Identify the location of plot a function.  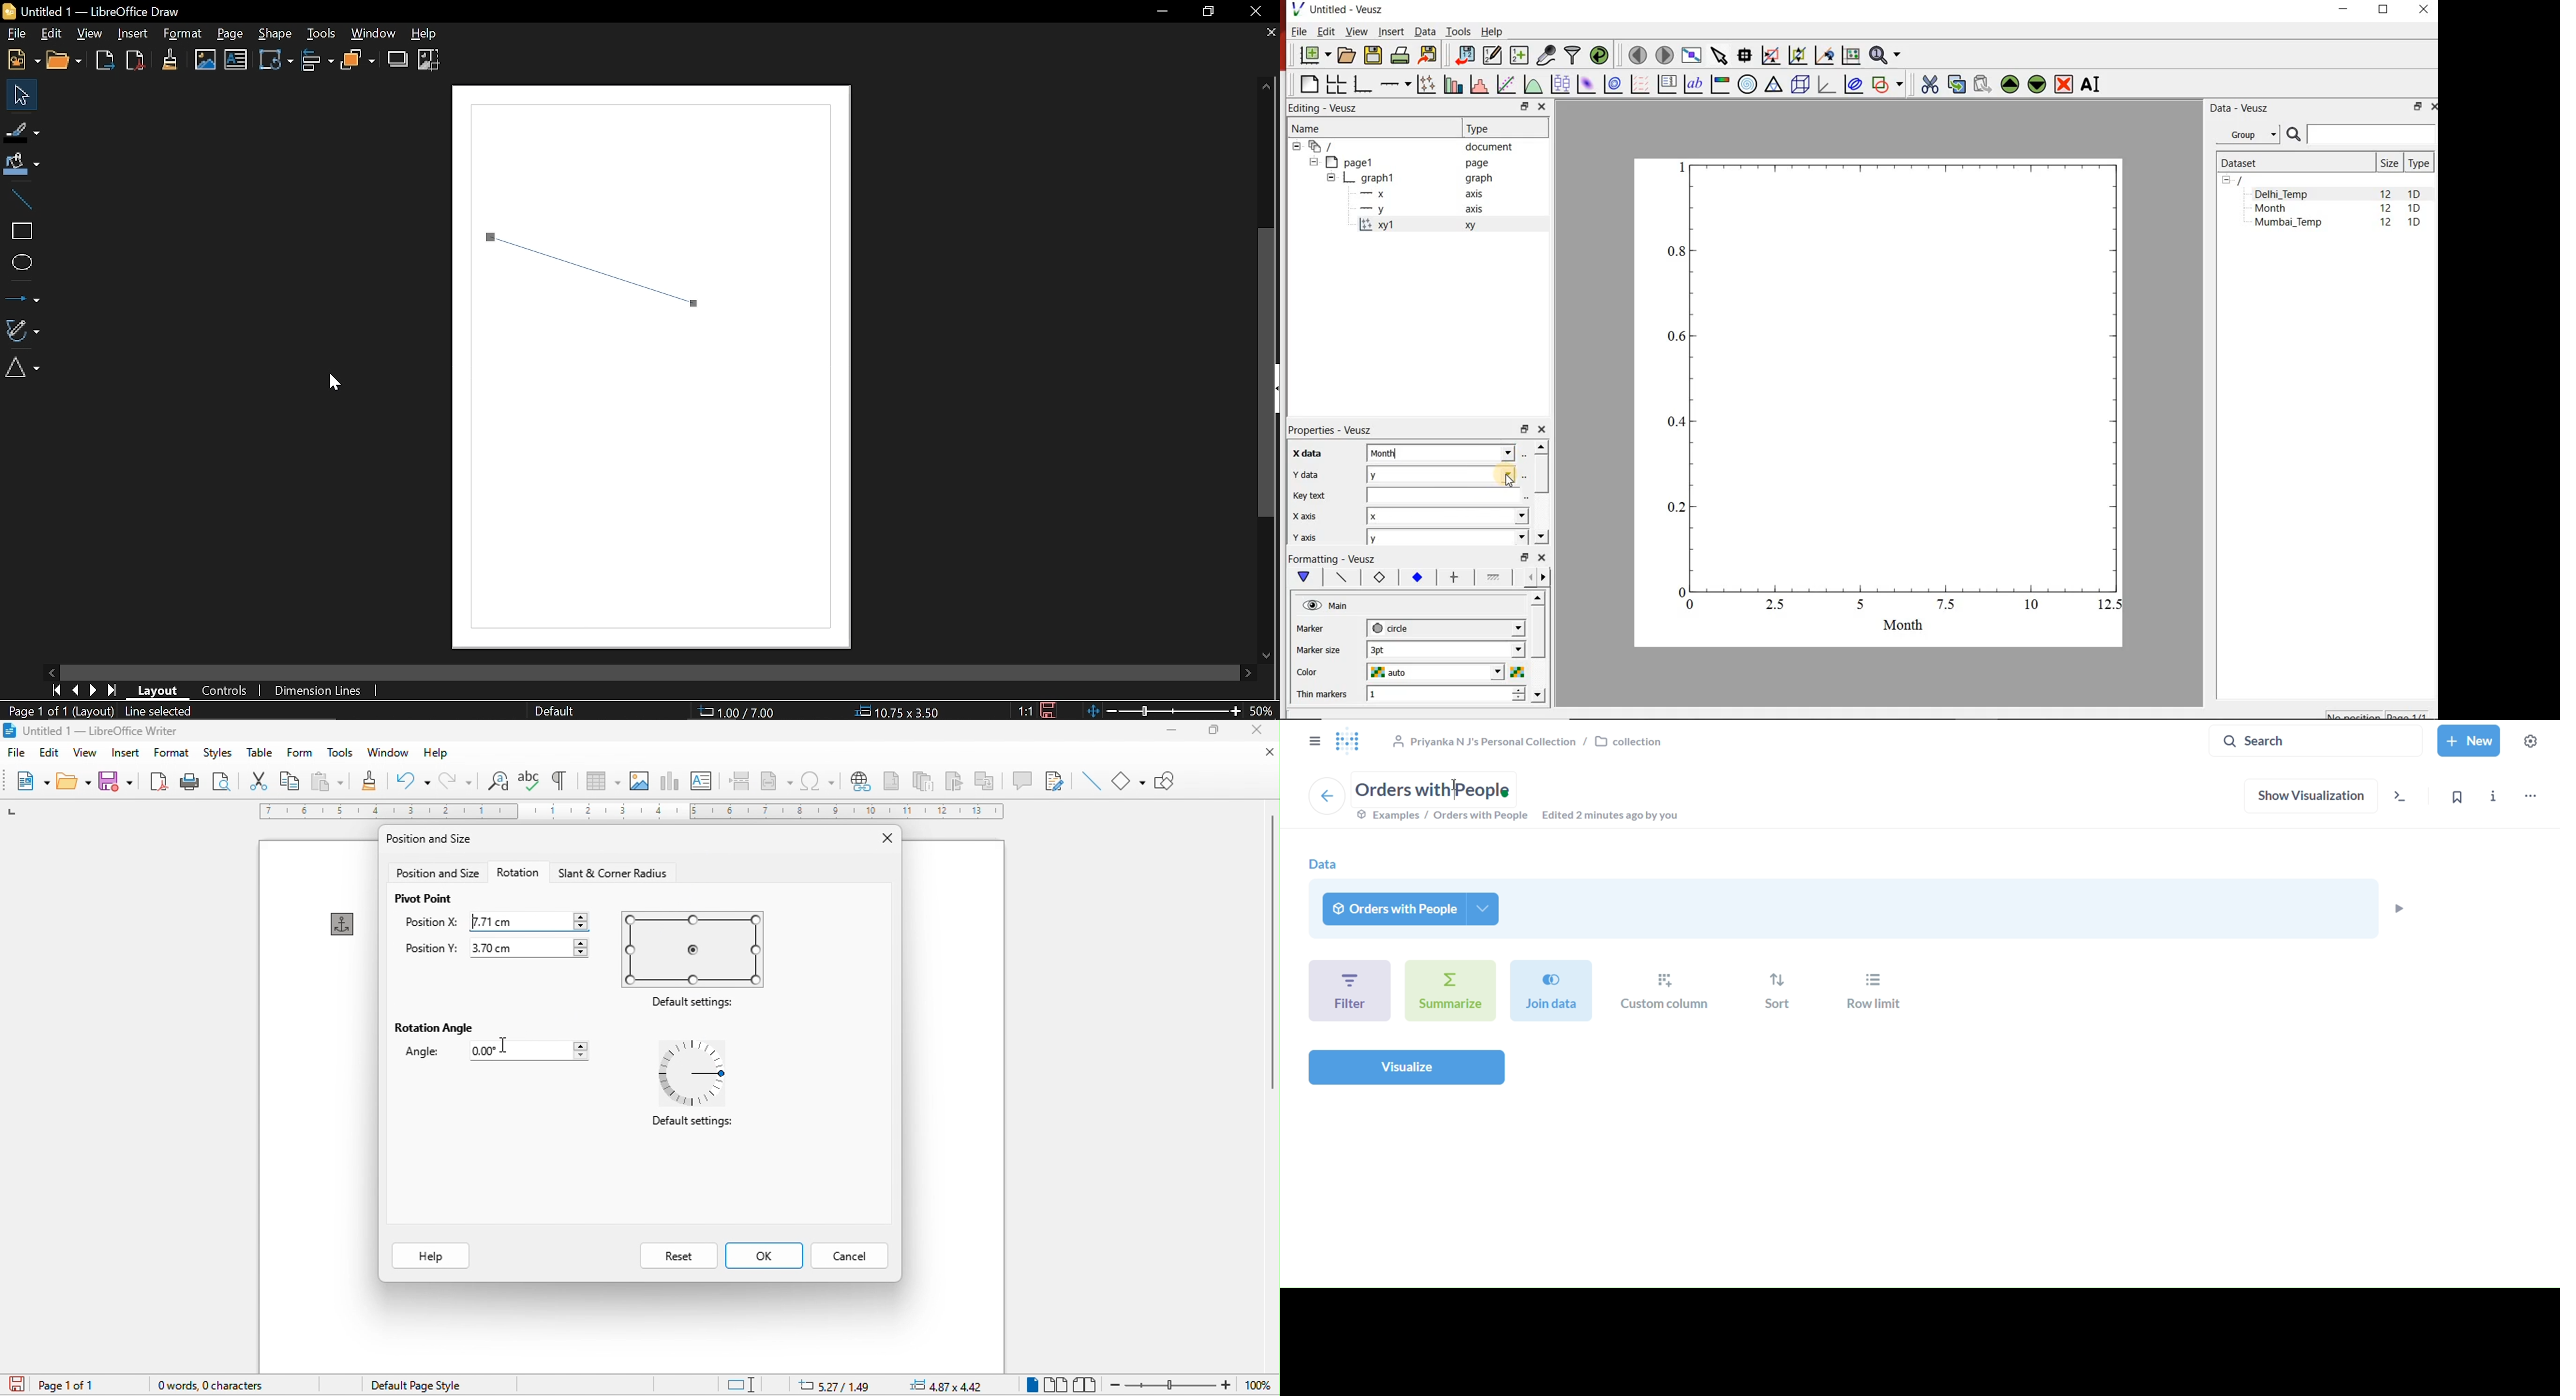
(1533, 84).